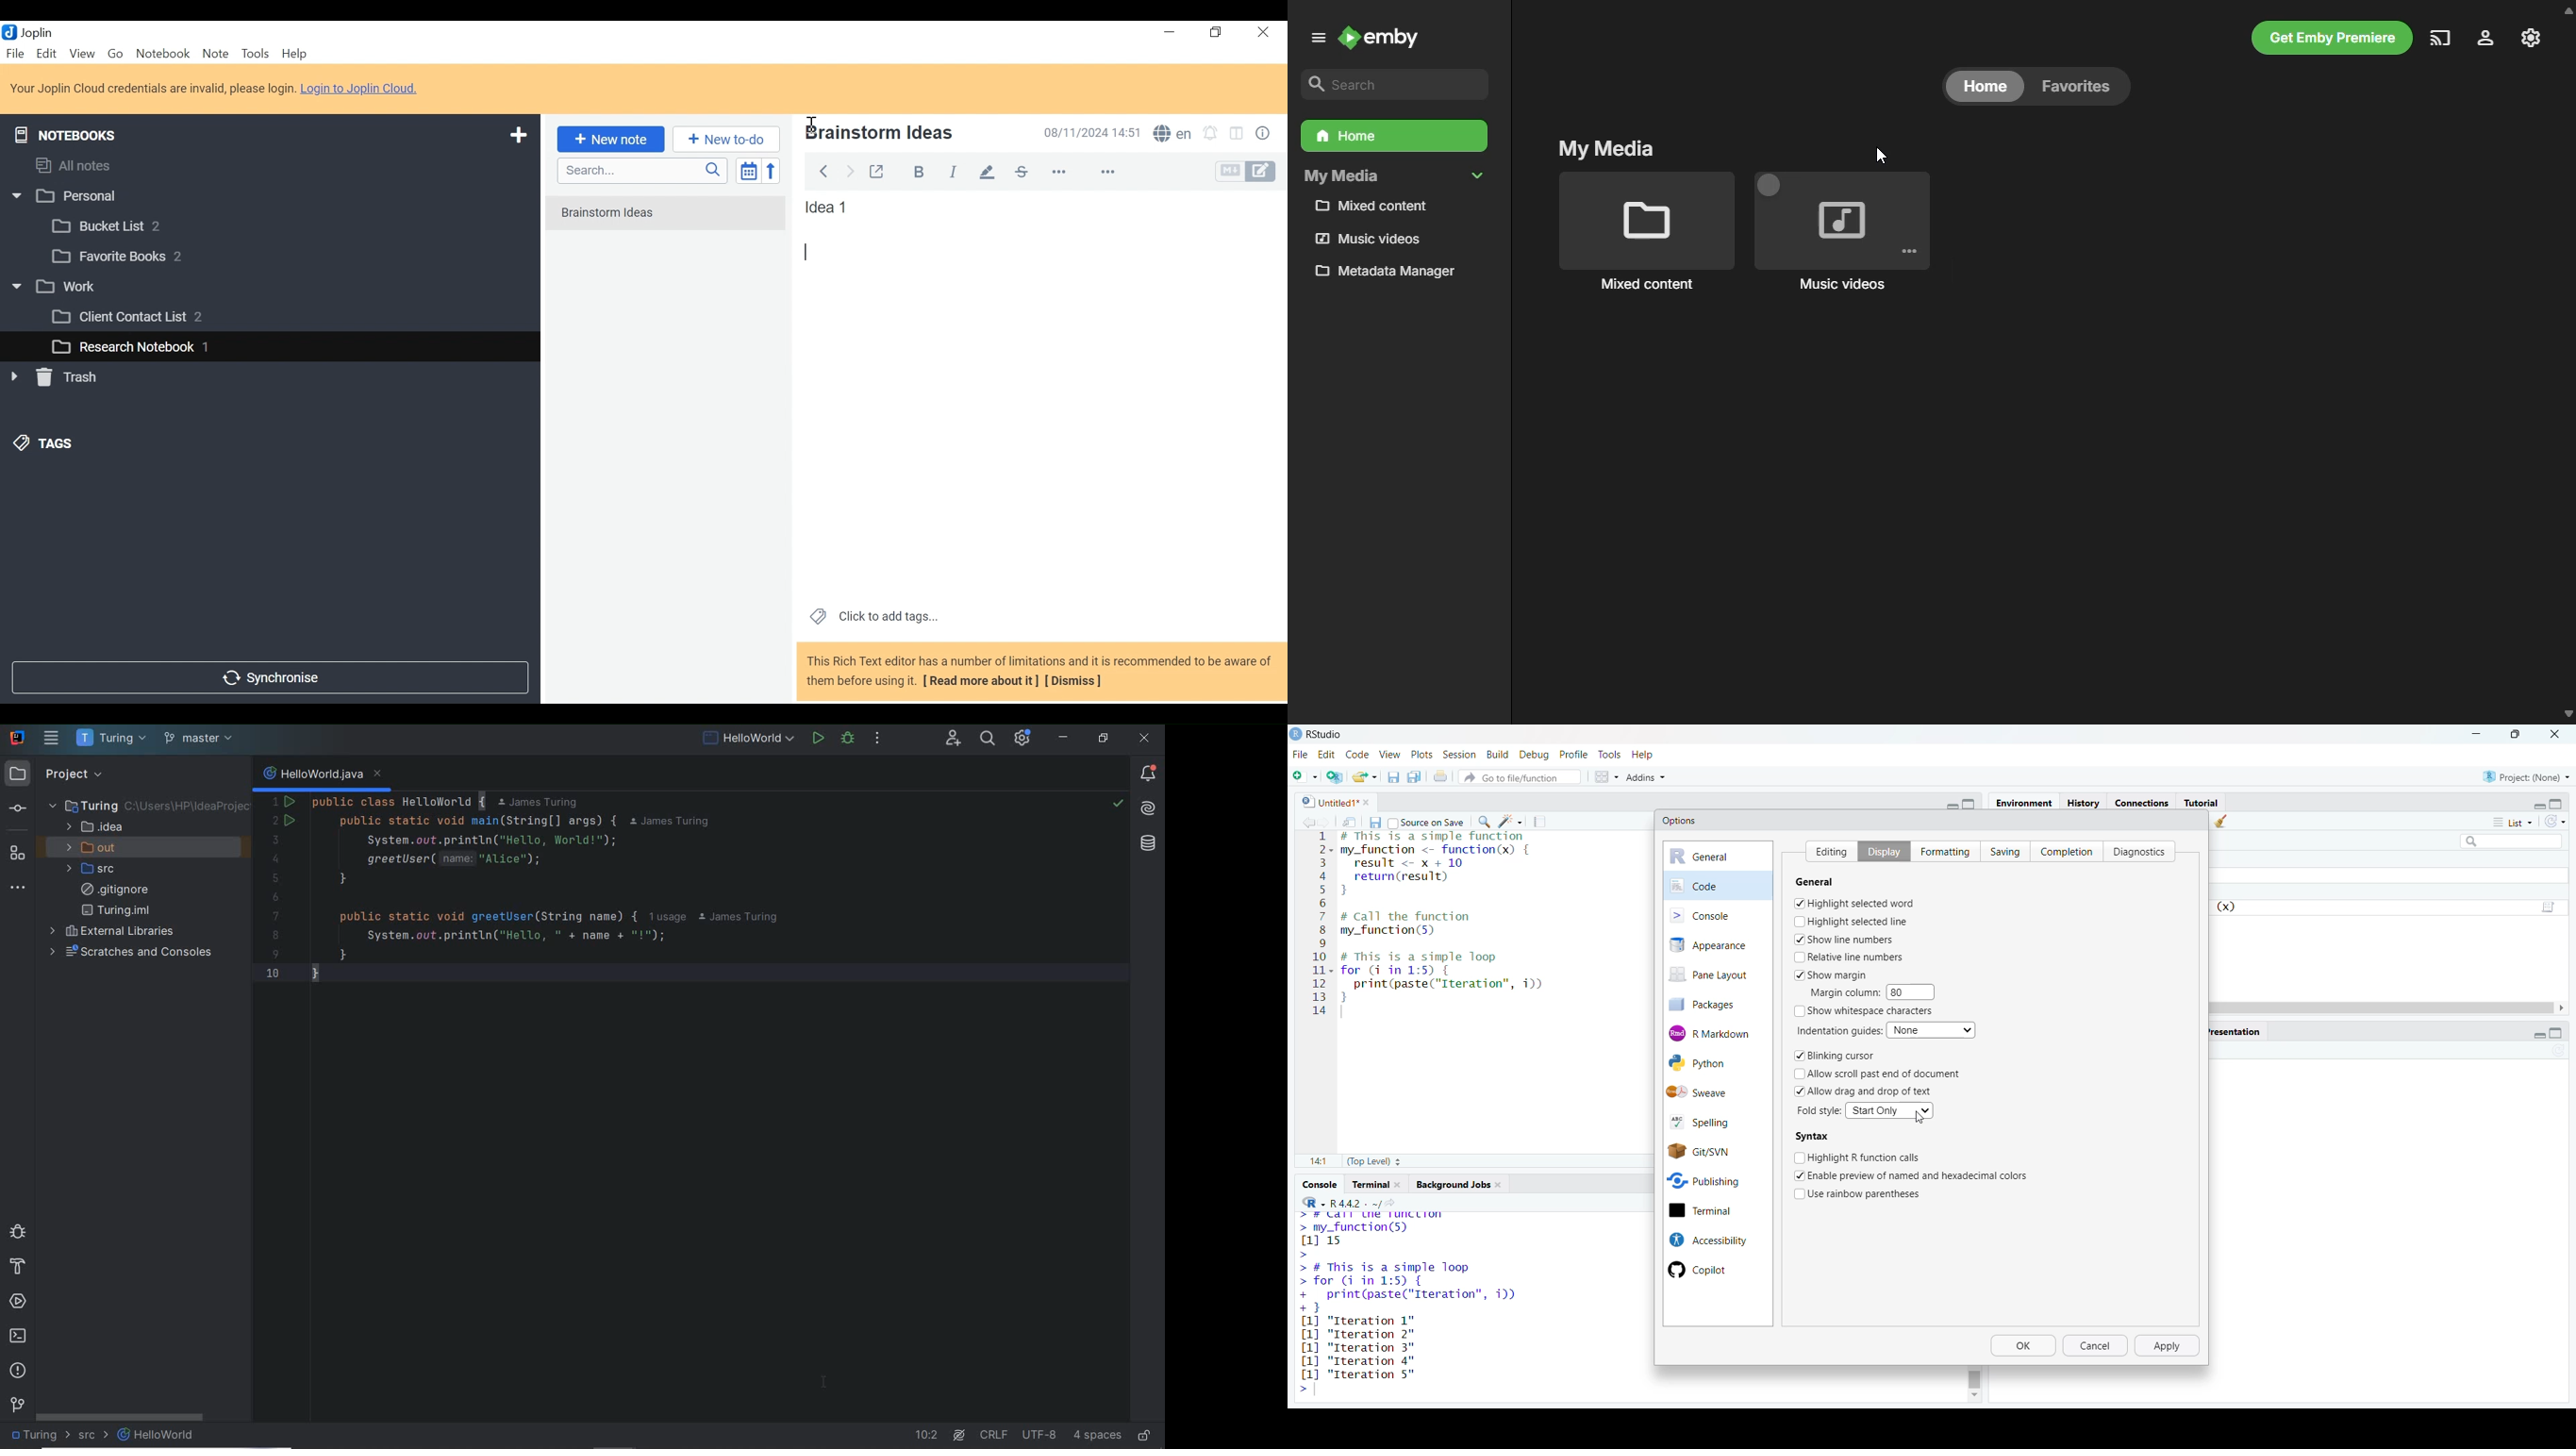 This screenshot has height=1456, width=2576. I want to click on [1] "Iteration 3", so click(1356, 1361).